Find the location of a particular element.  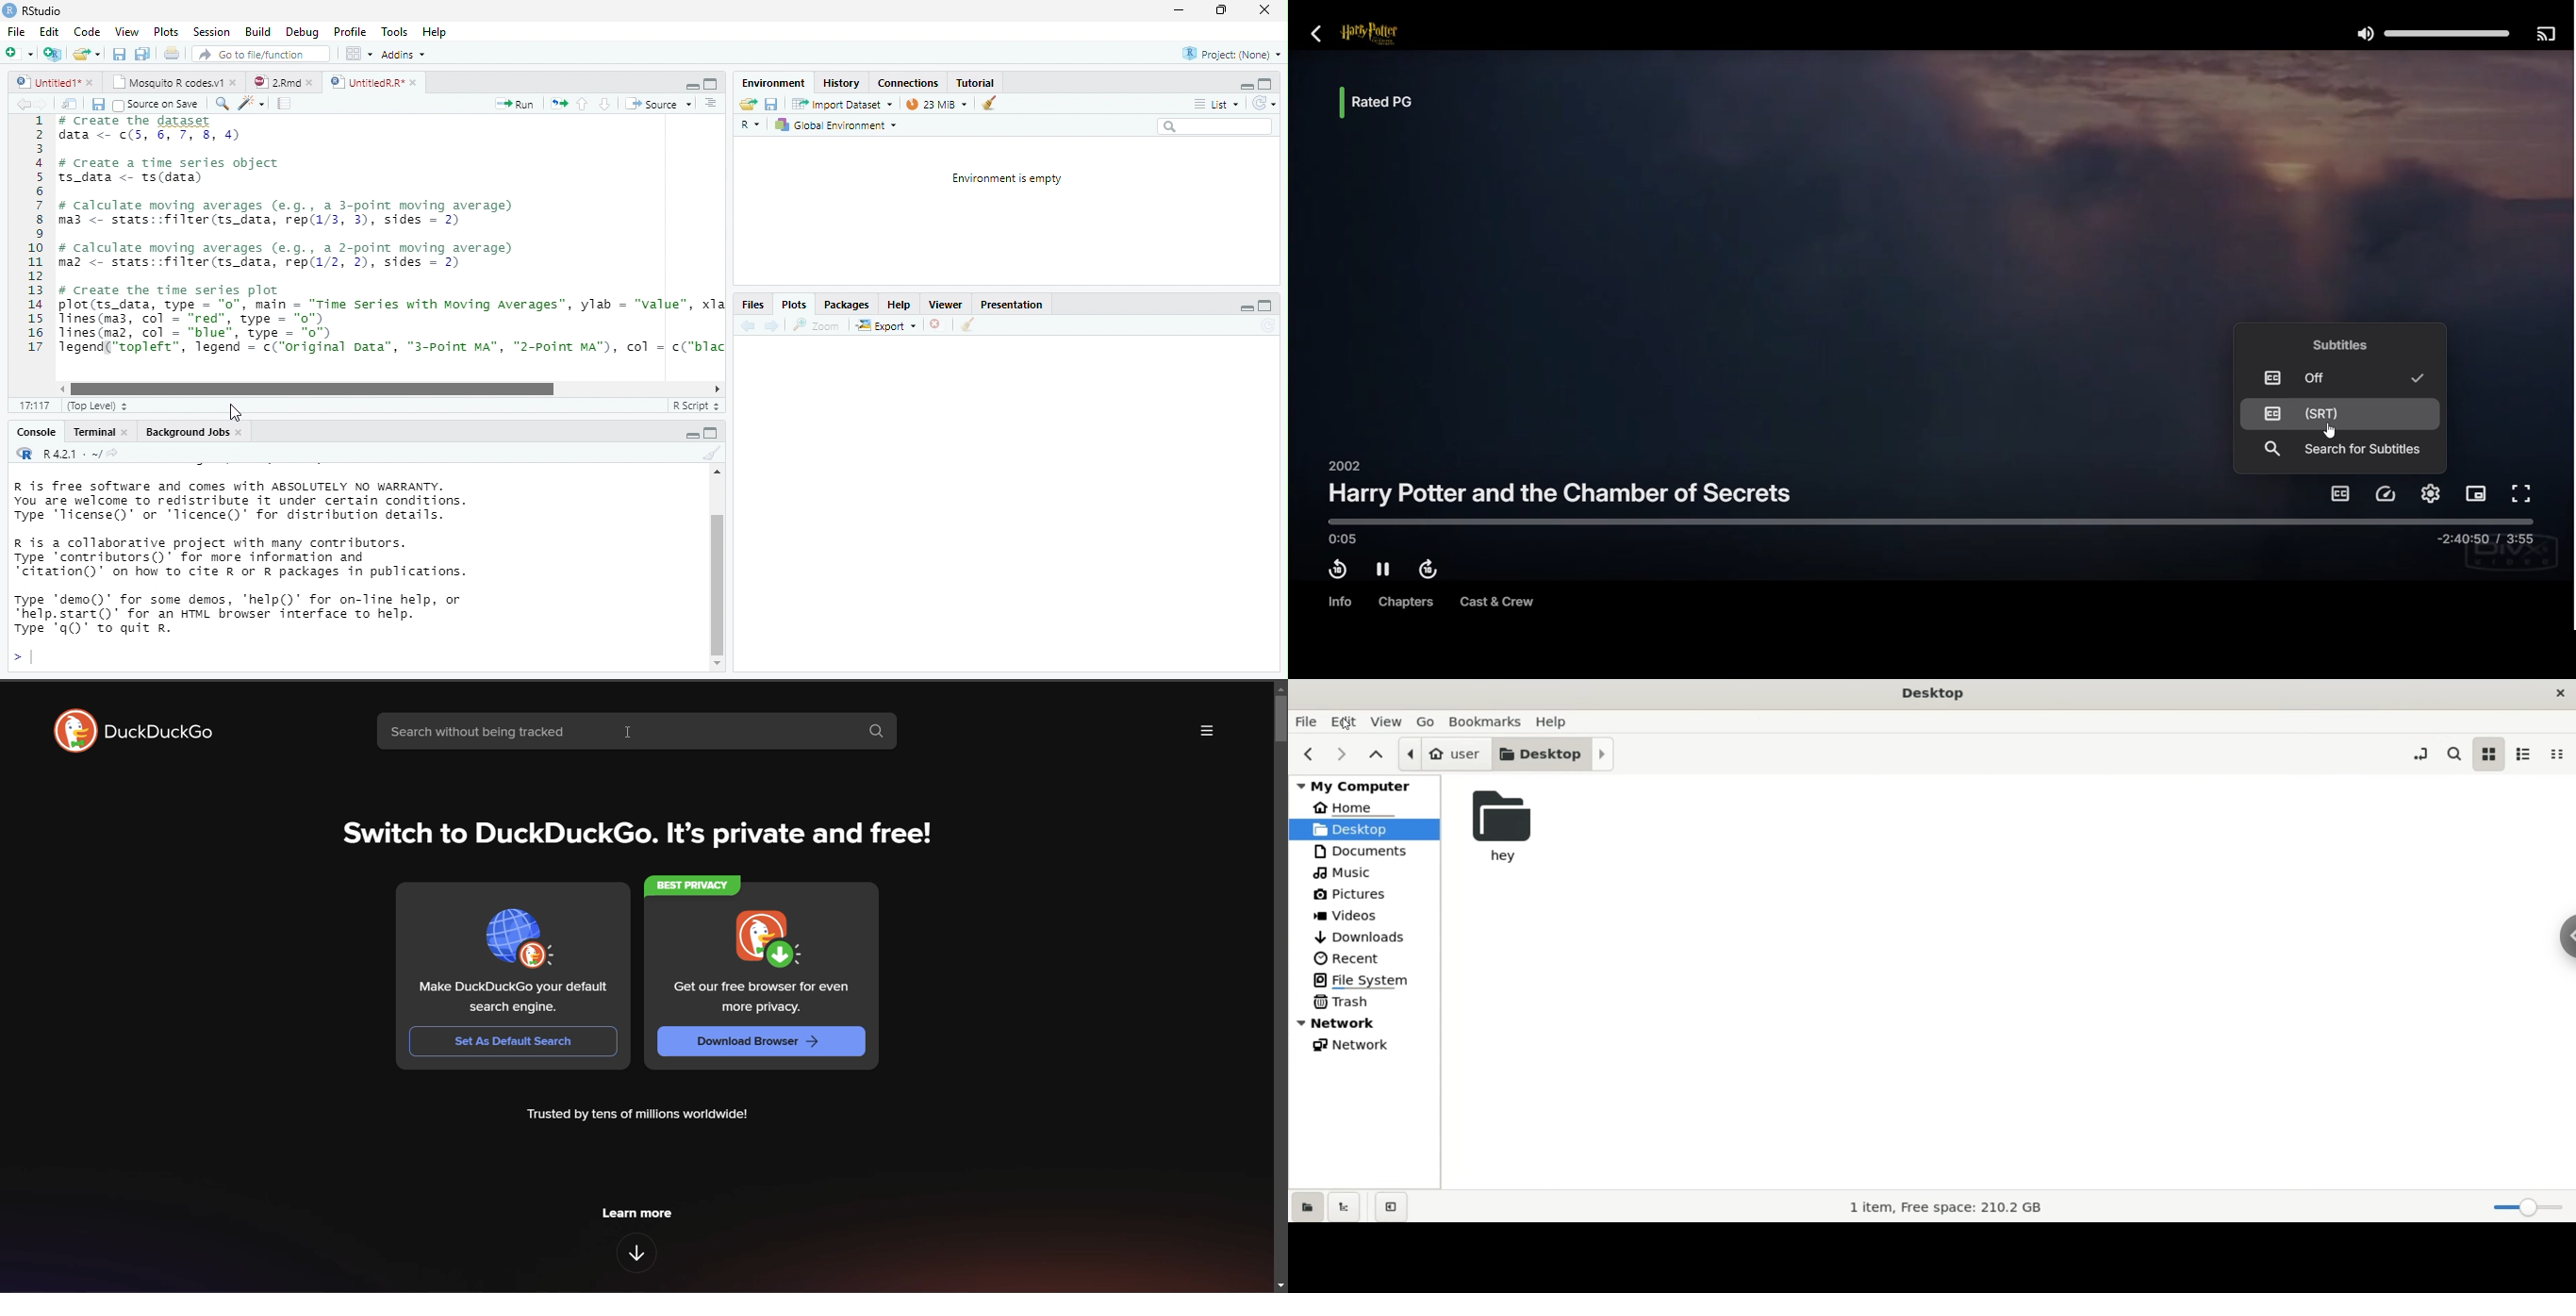

scrollbar right is located at coordinates (715, 390).